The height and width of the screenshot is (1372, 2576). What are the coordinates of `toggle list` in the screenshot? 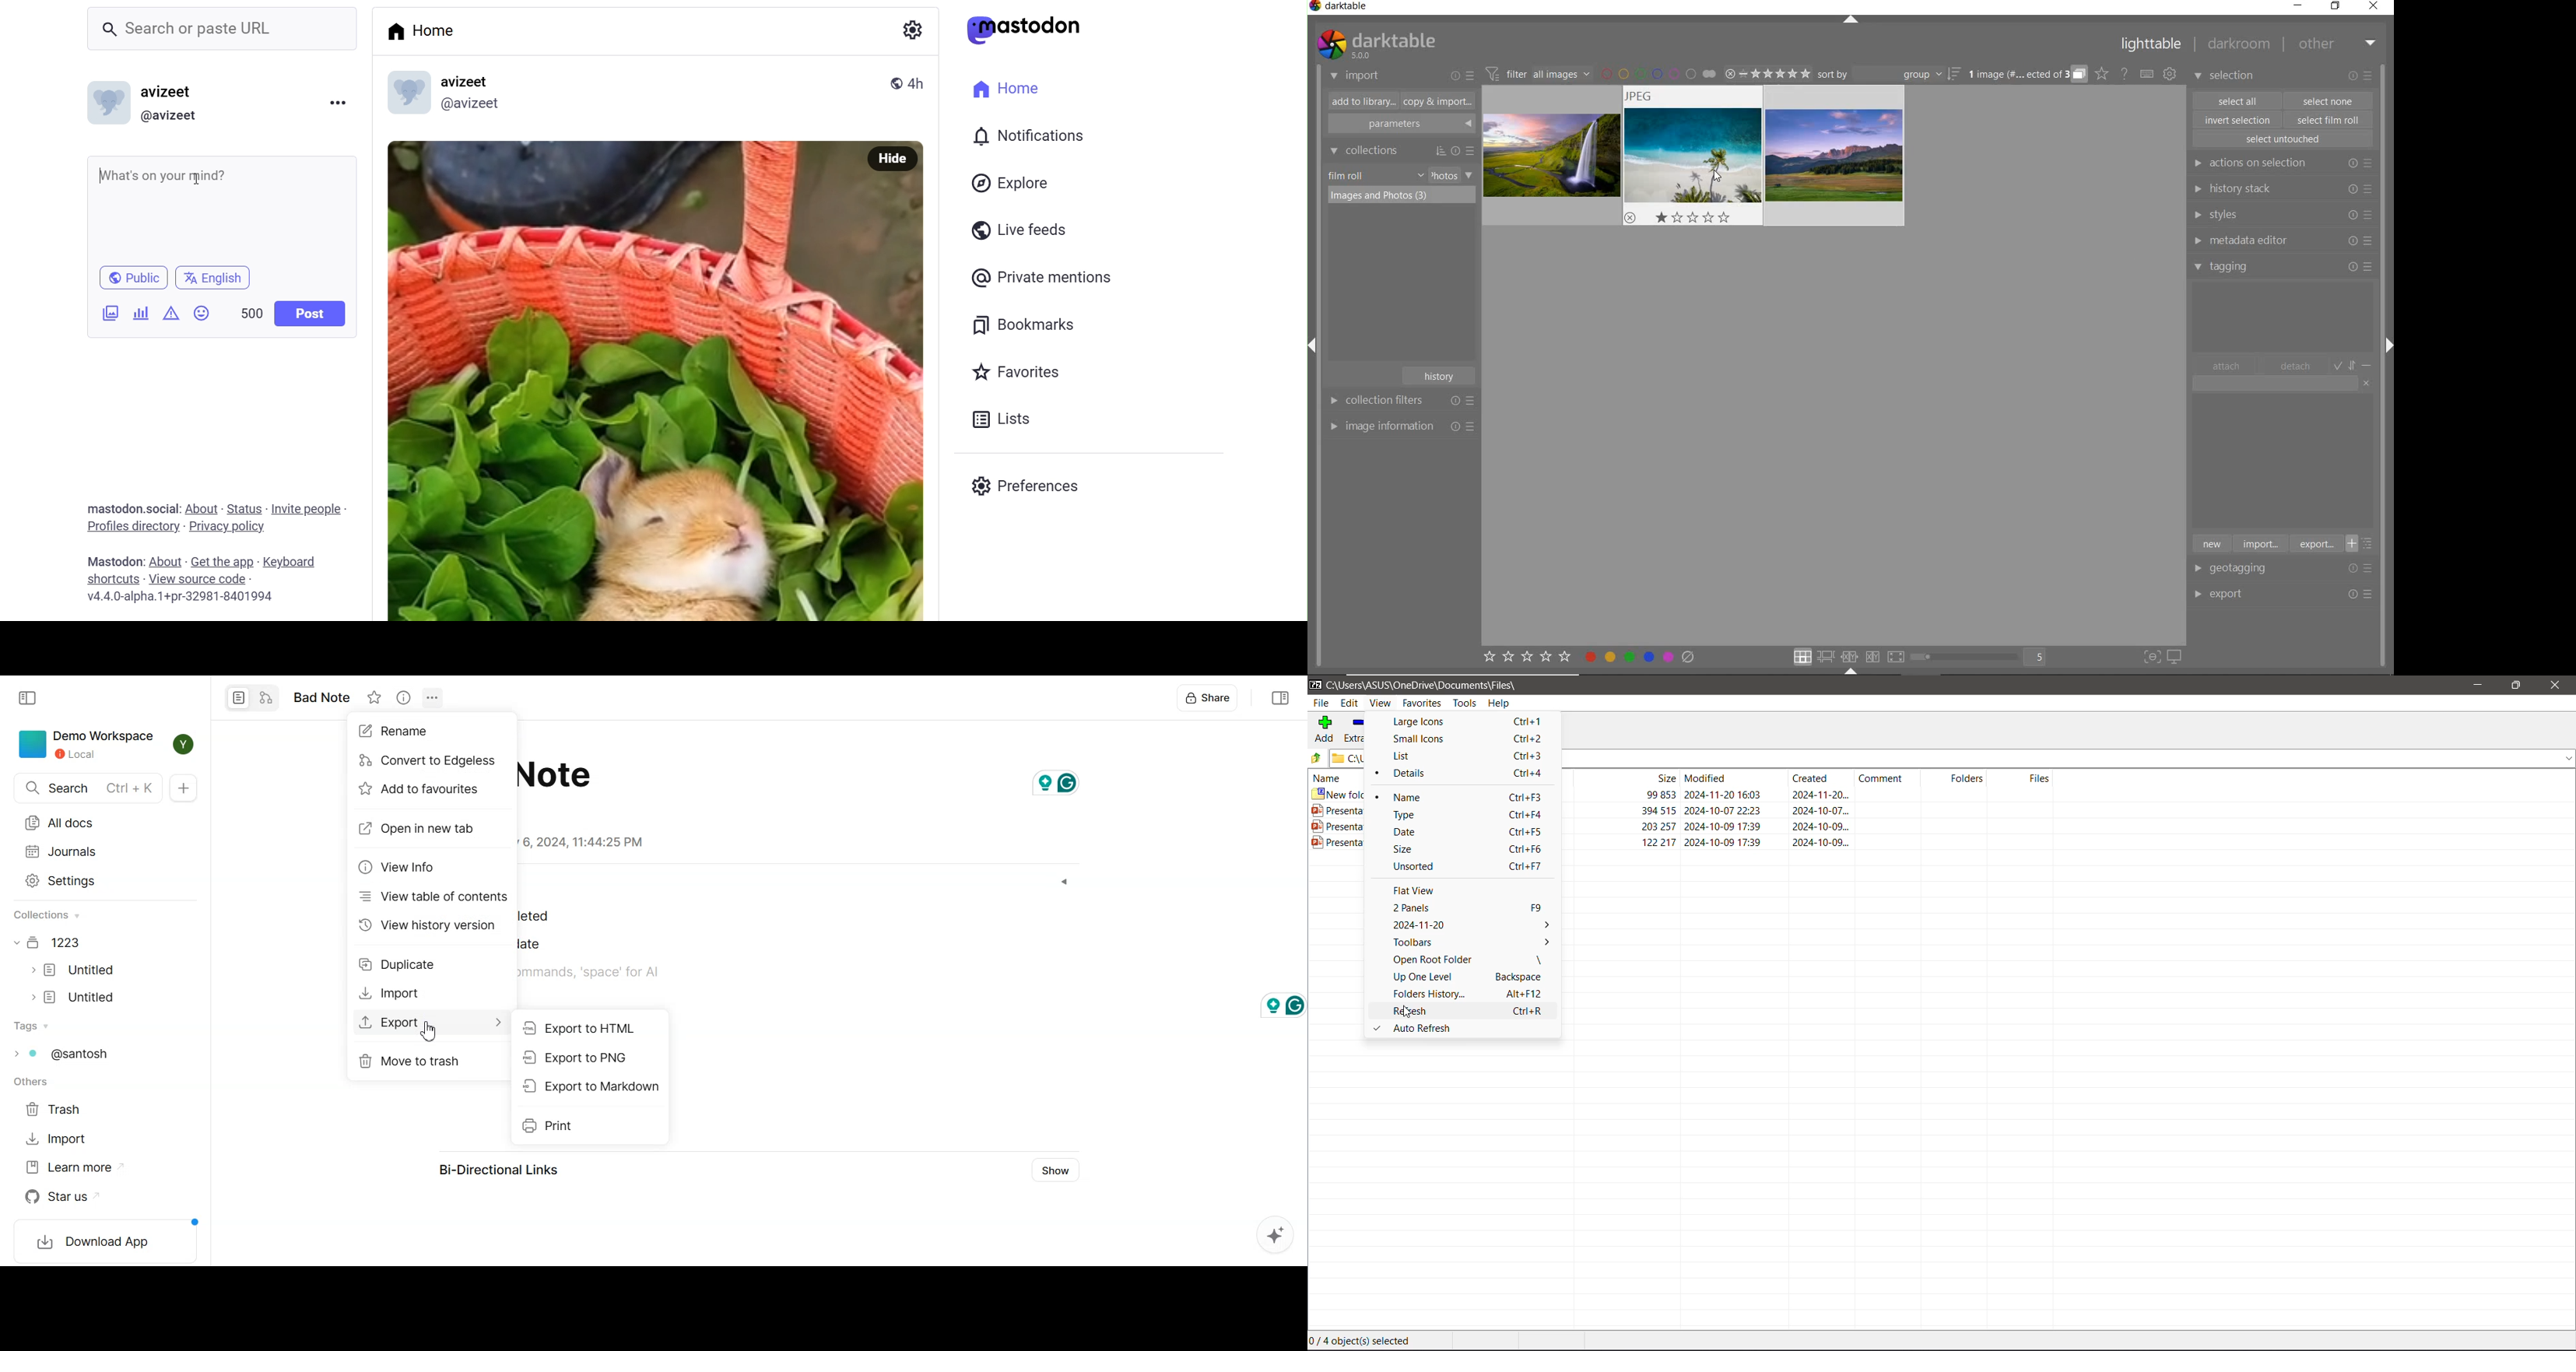 It's located at (2364, 544).